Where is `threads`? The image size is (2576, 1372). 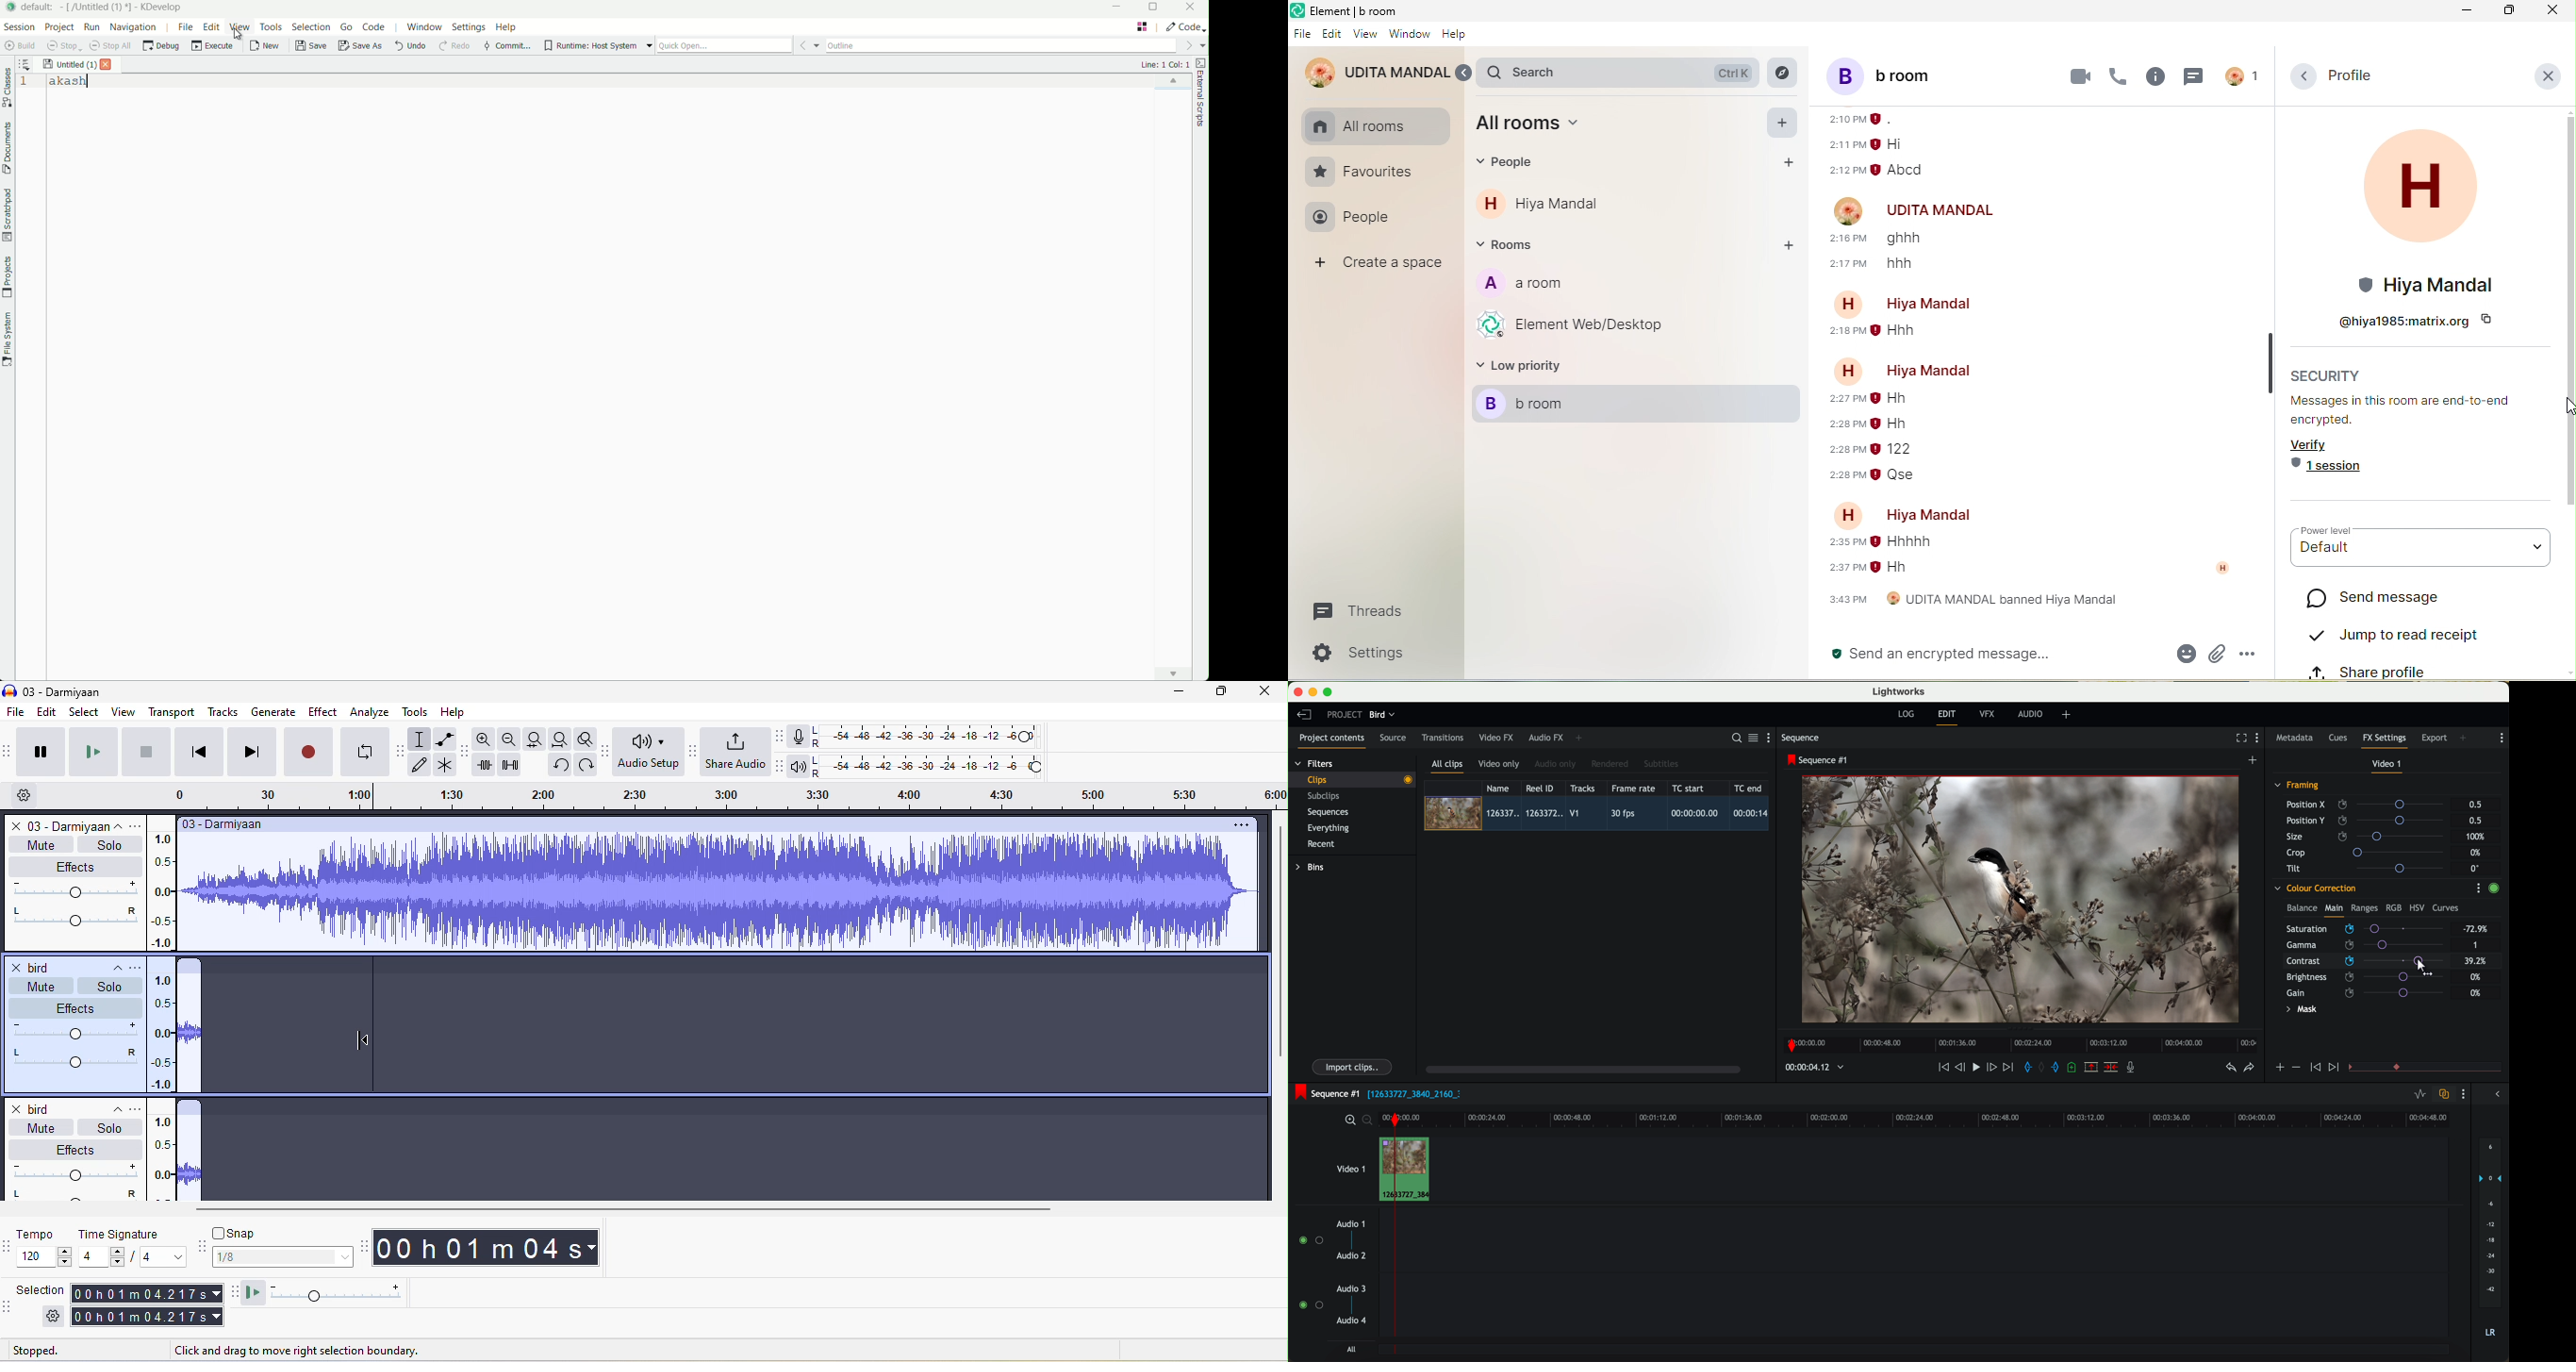 threads is located at coordinates (2191, 75).